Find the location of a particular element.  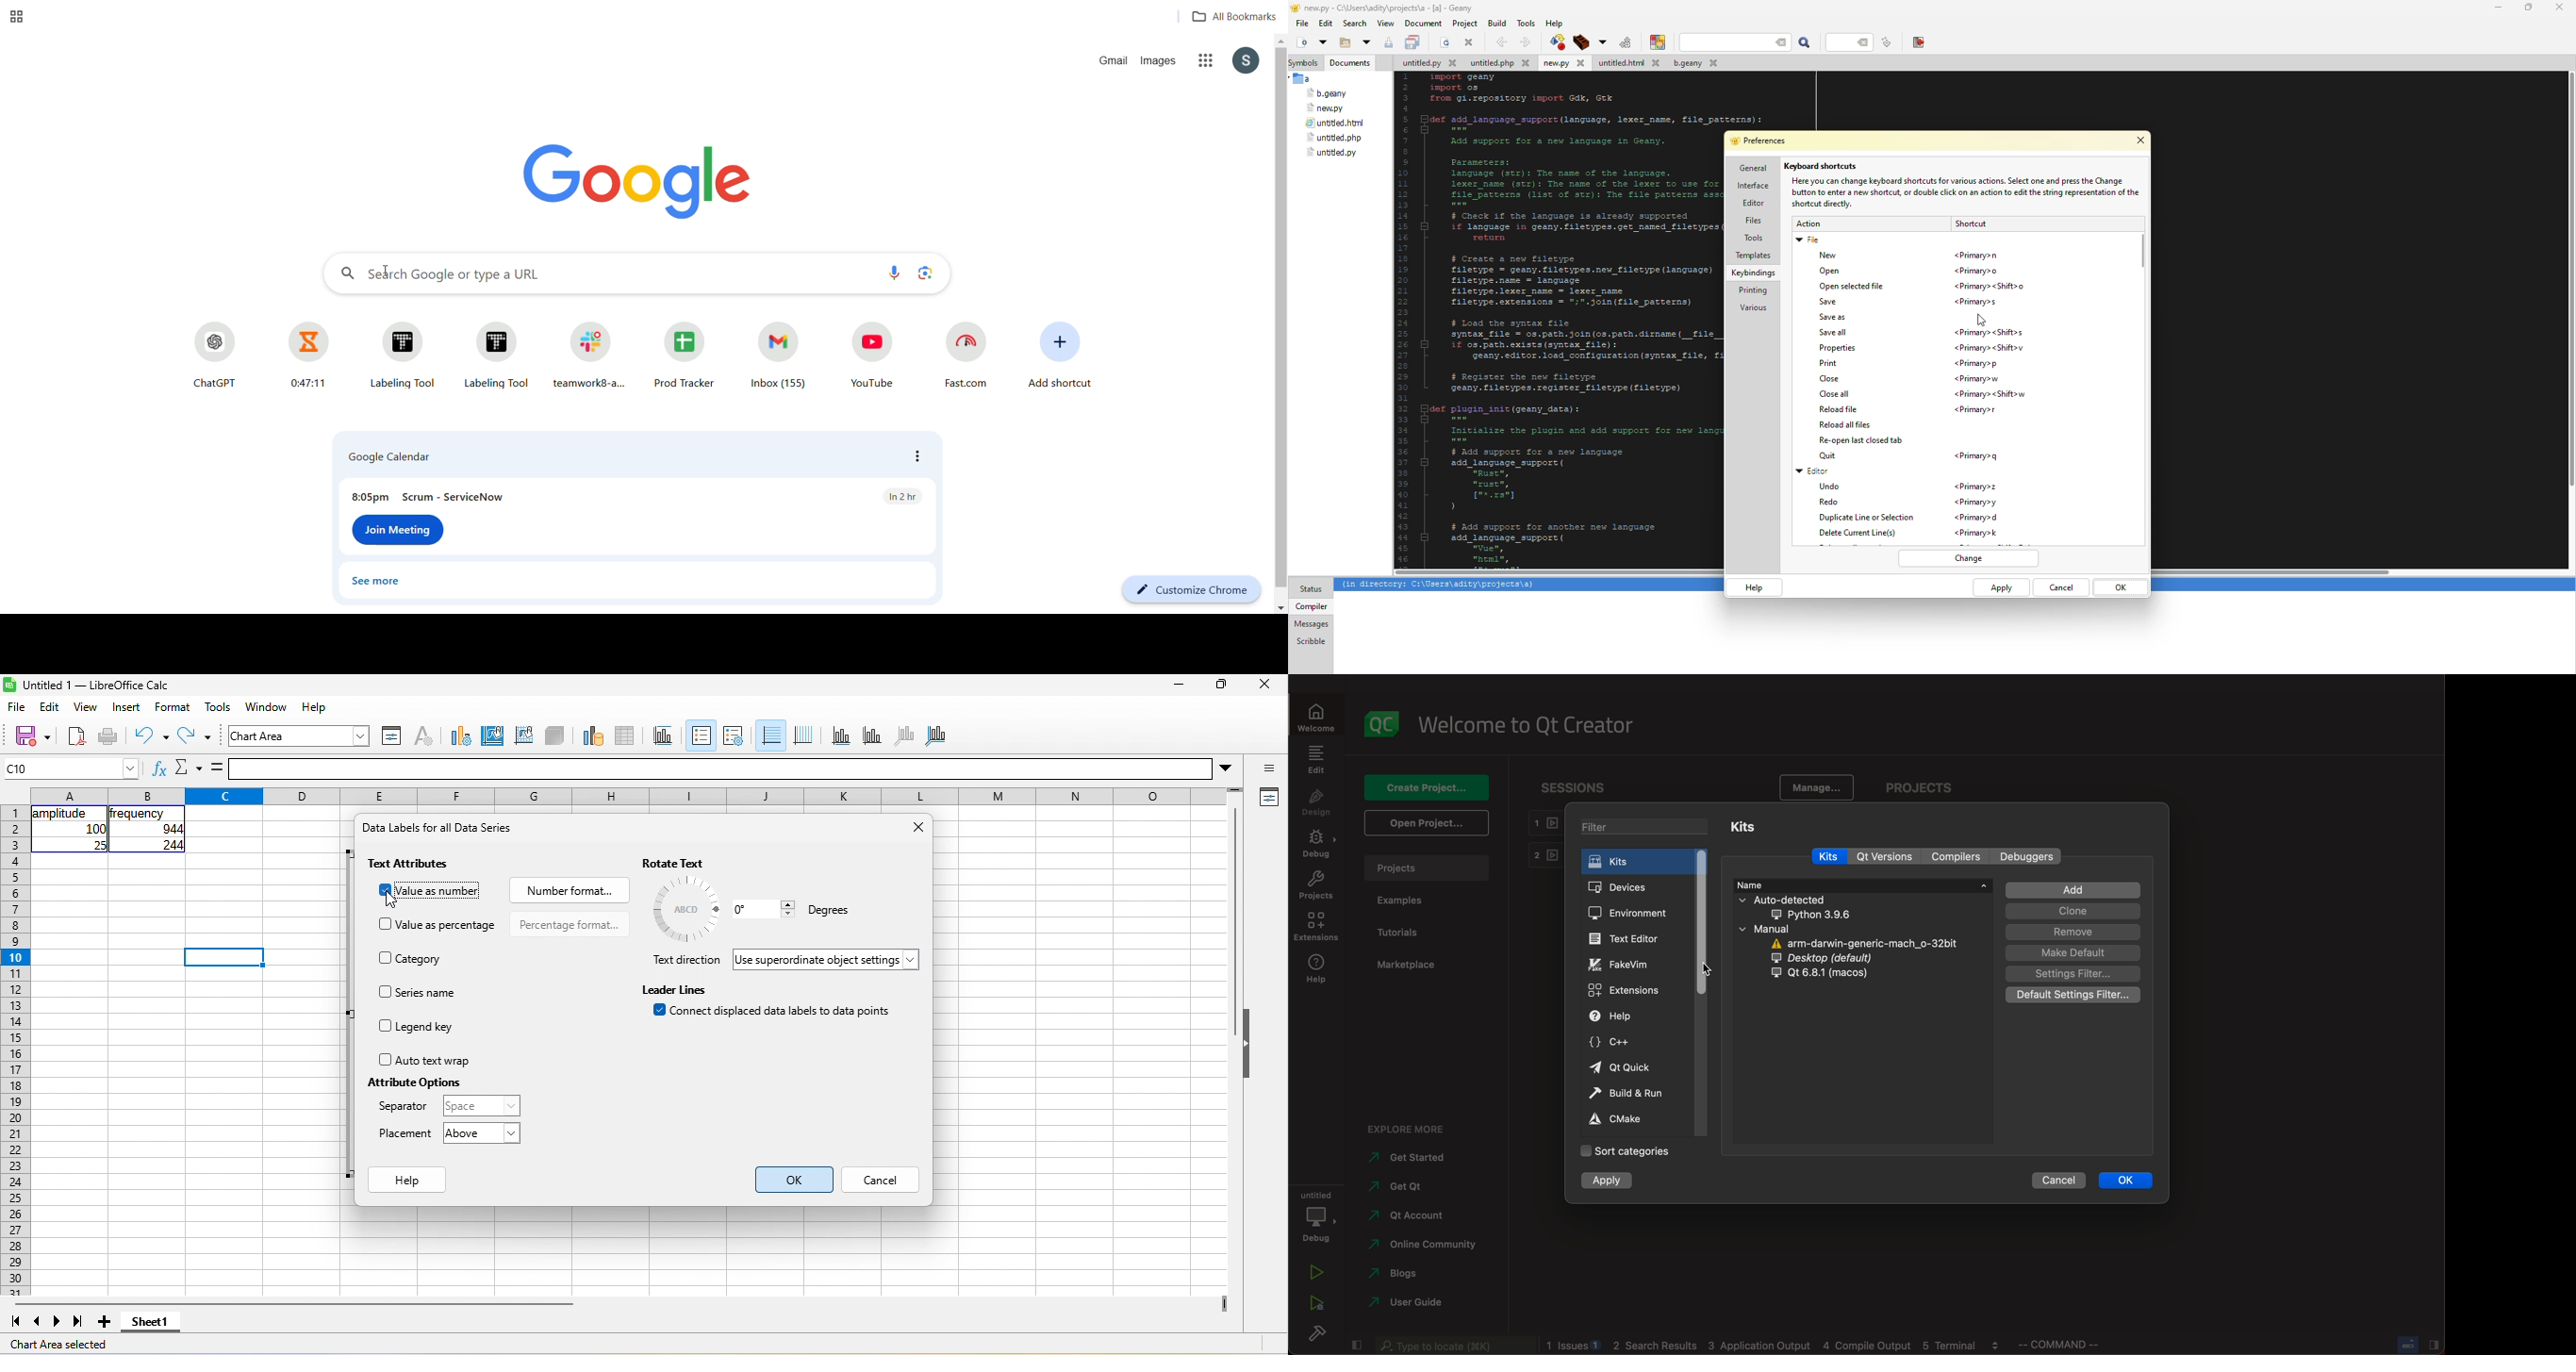

meeting info is located at coordinates (637, 492).